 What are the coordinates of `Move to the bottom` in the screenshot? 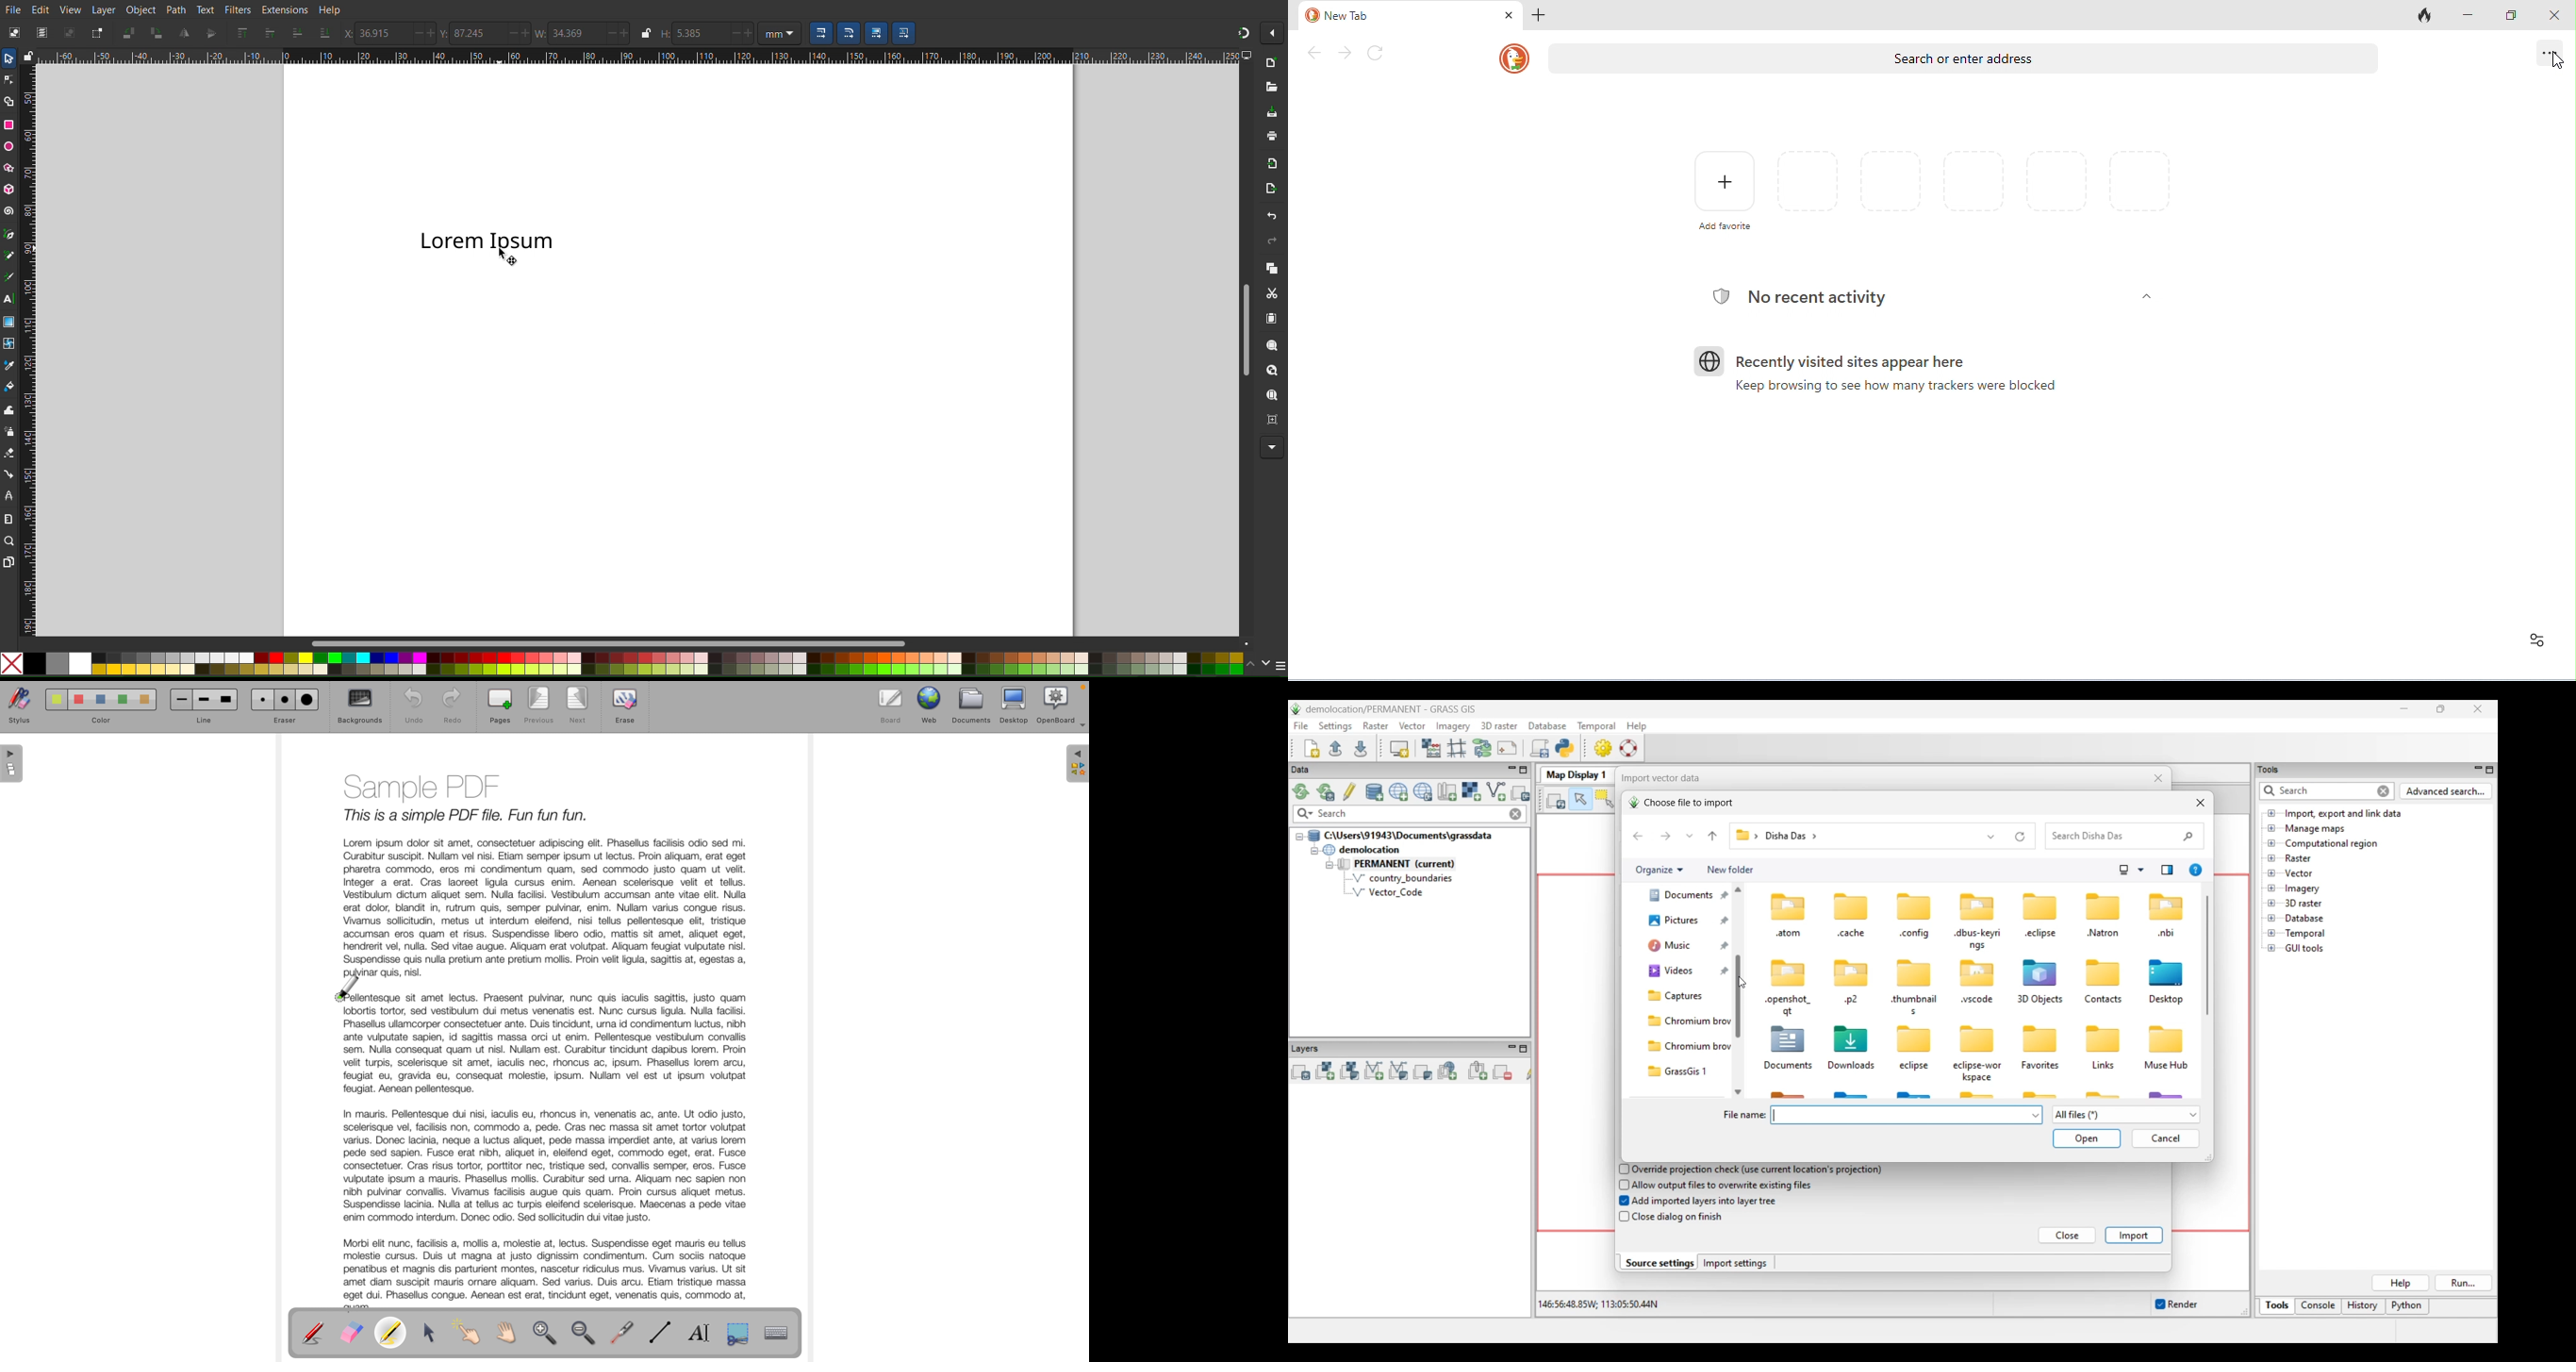 It's located at (326, 34).